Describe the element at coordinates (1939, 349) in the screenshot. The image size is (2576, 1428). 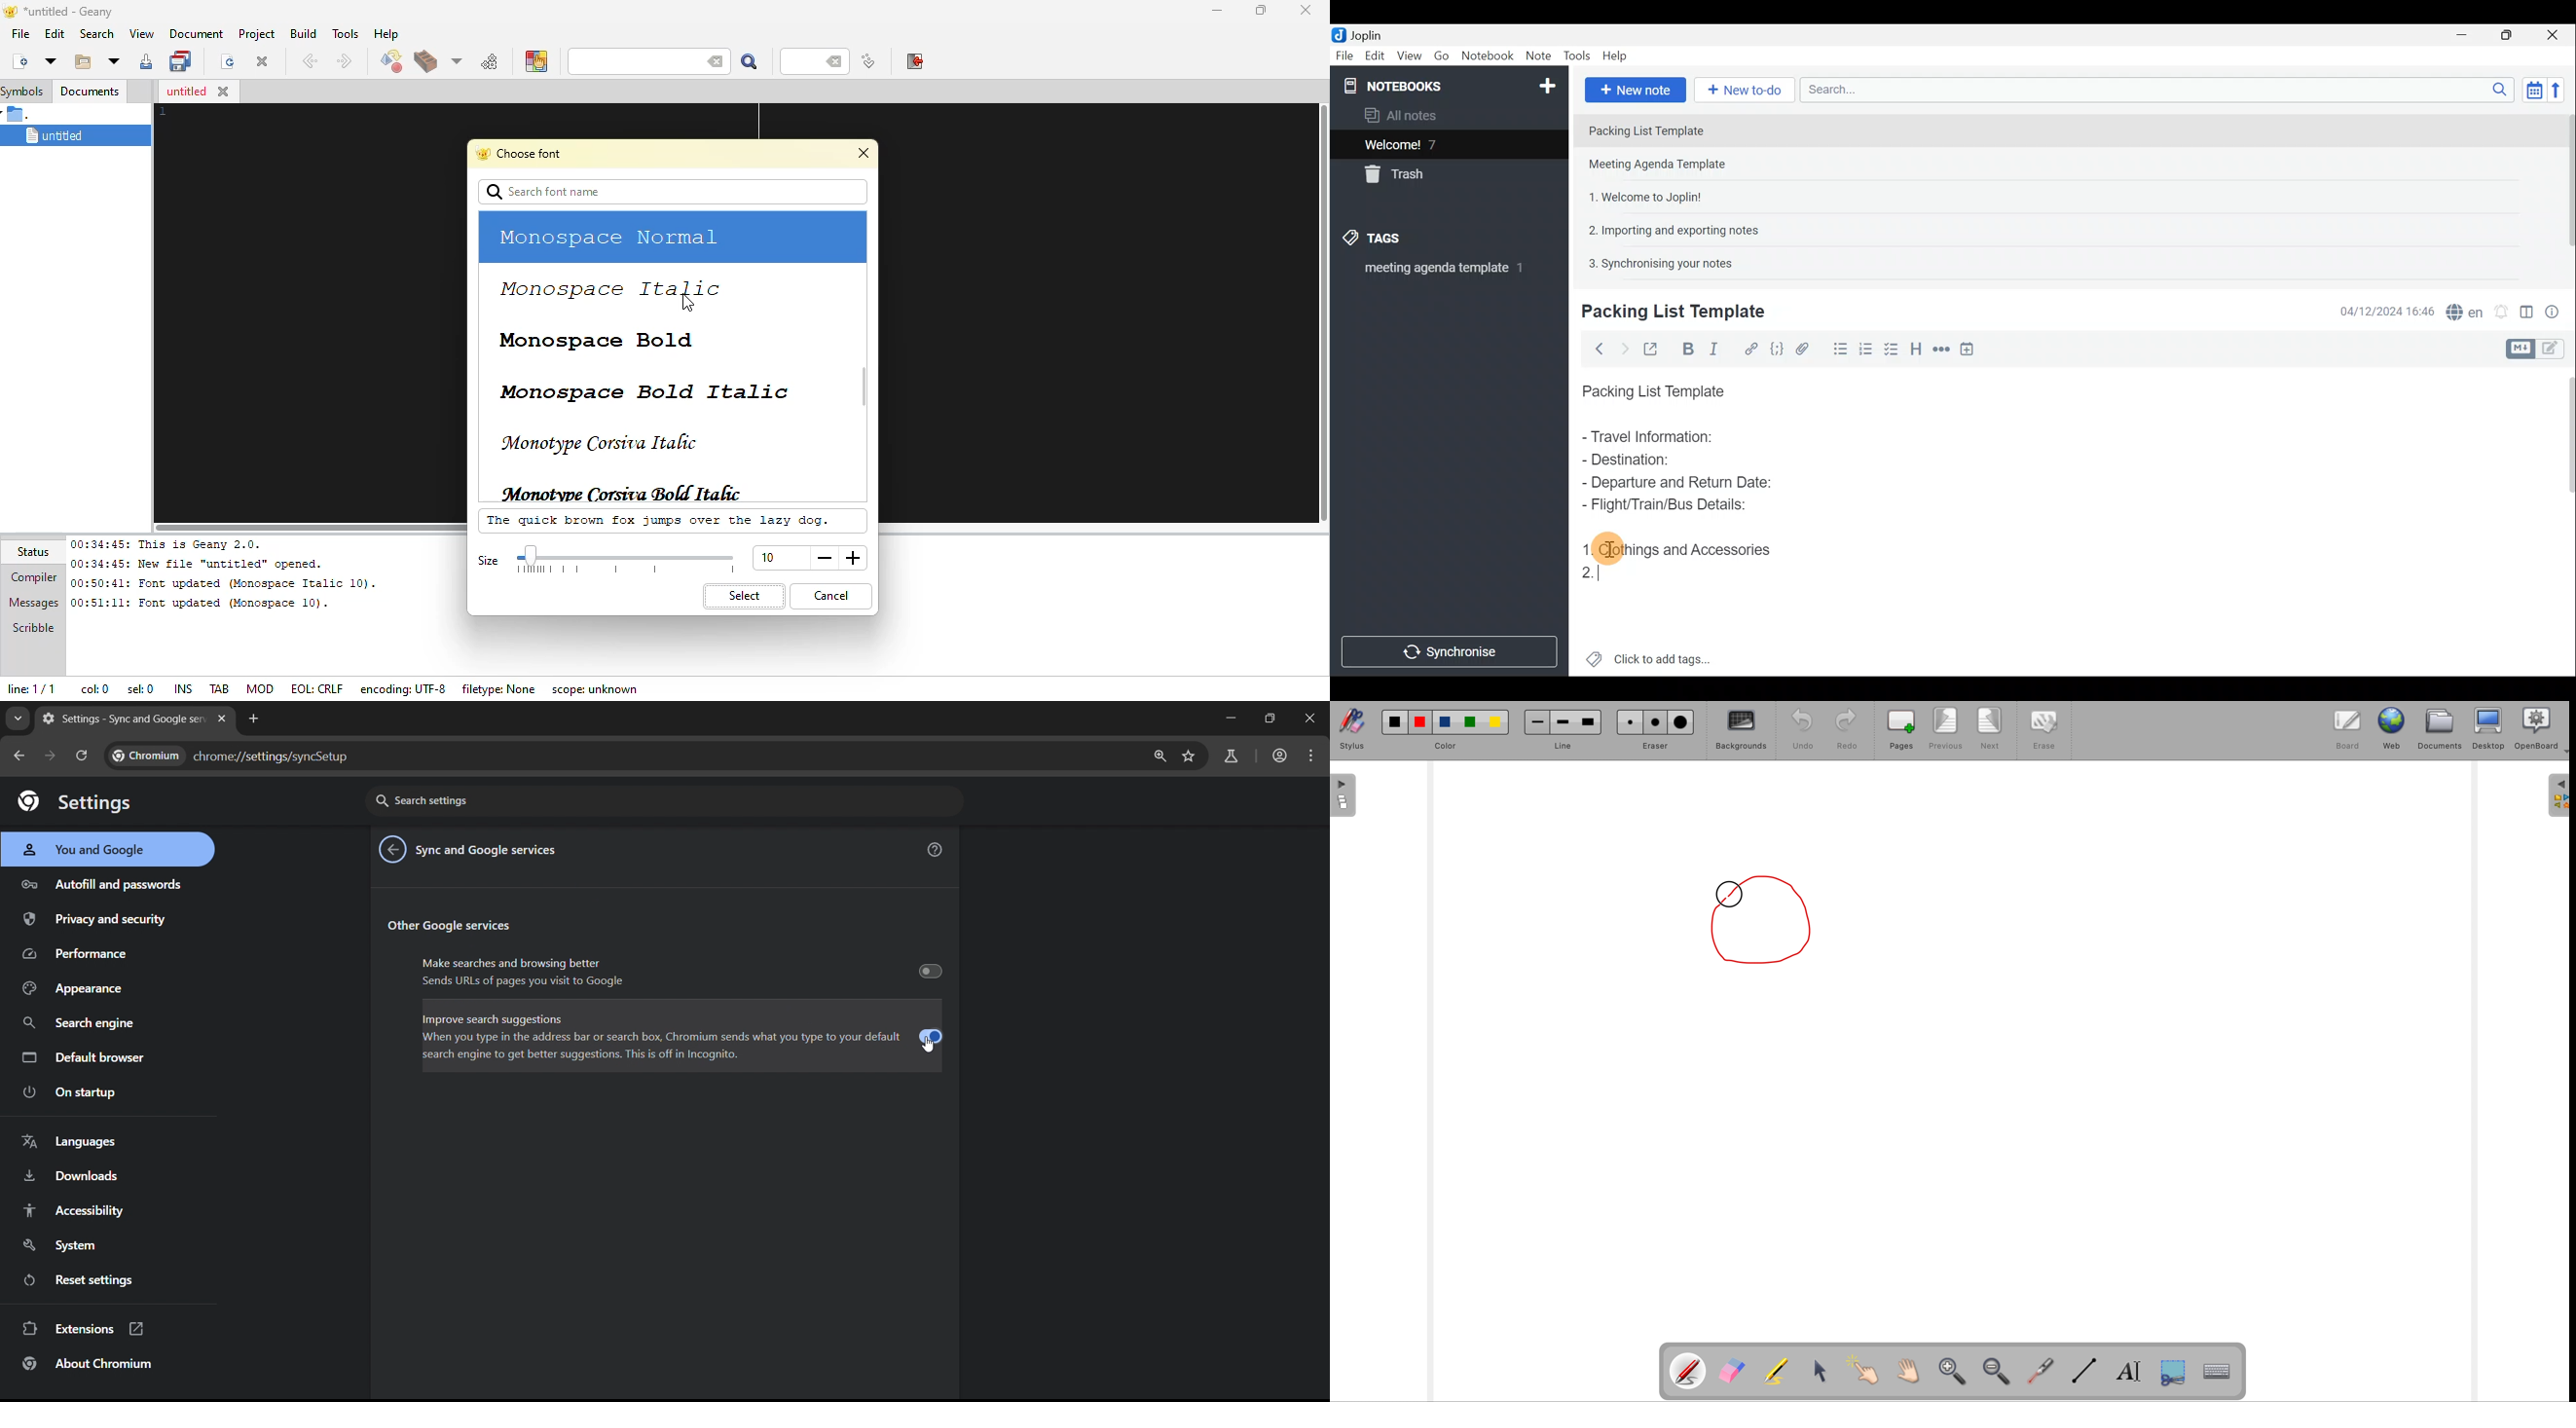
I see `Horizontal rule` at that location.